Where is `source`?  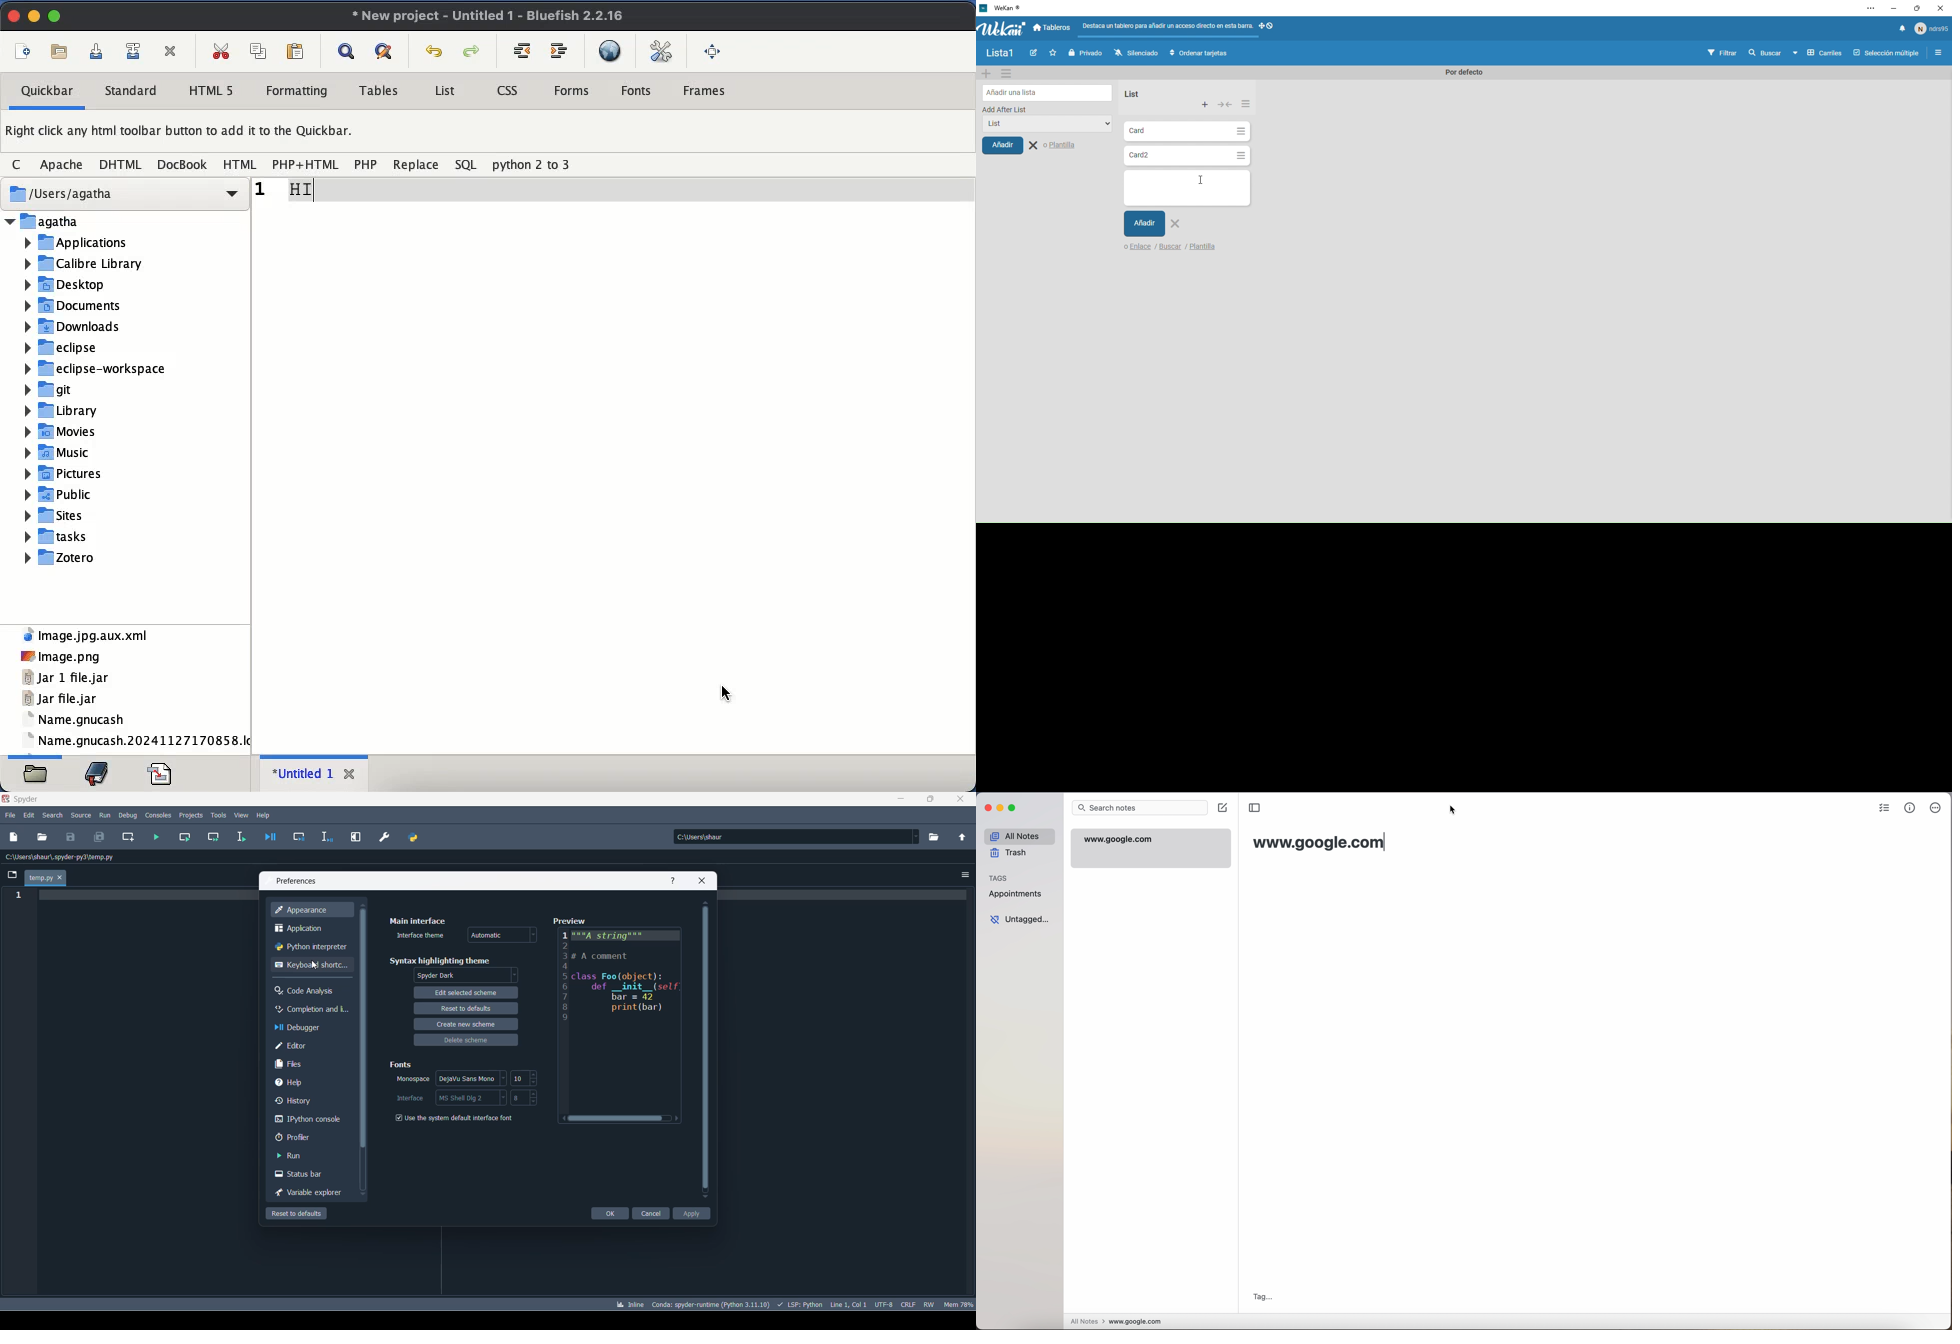
source is located at coordinates (81, 816).